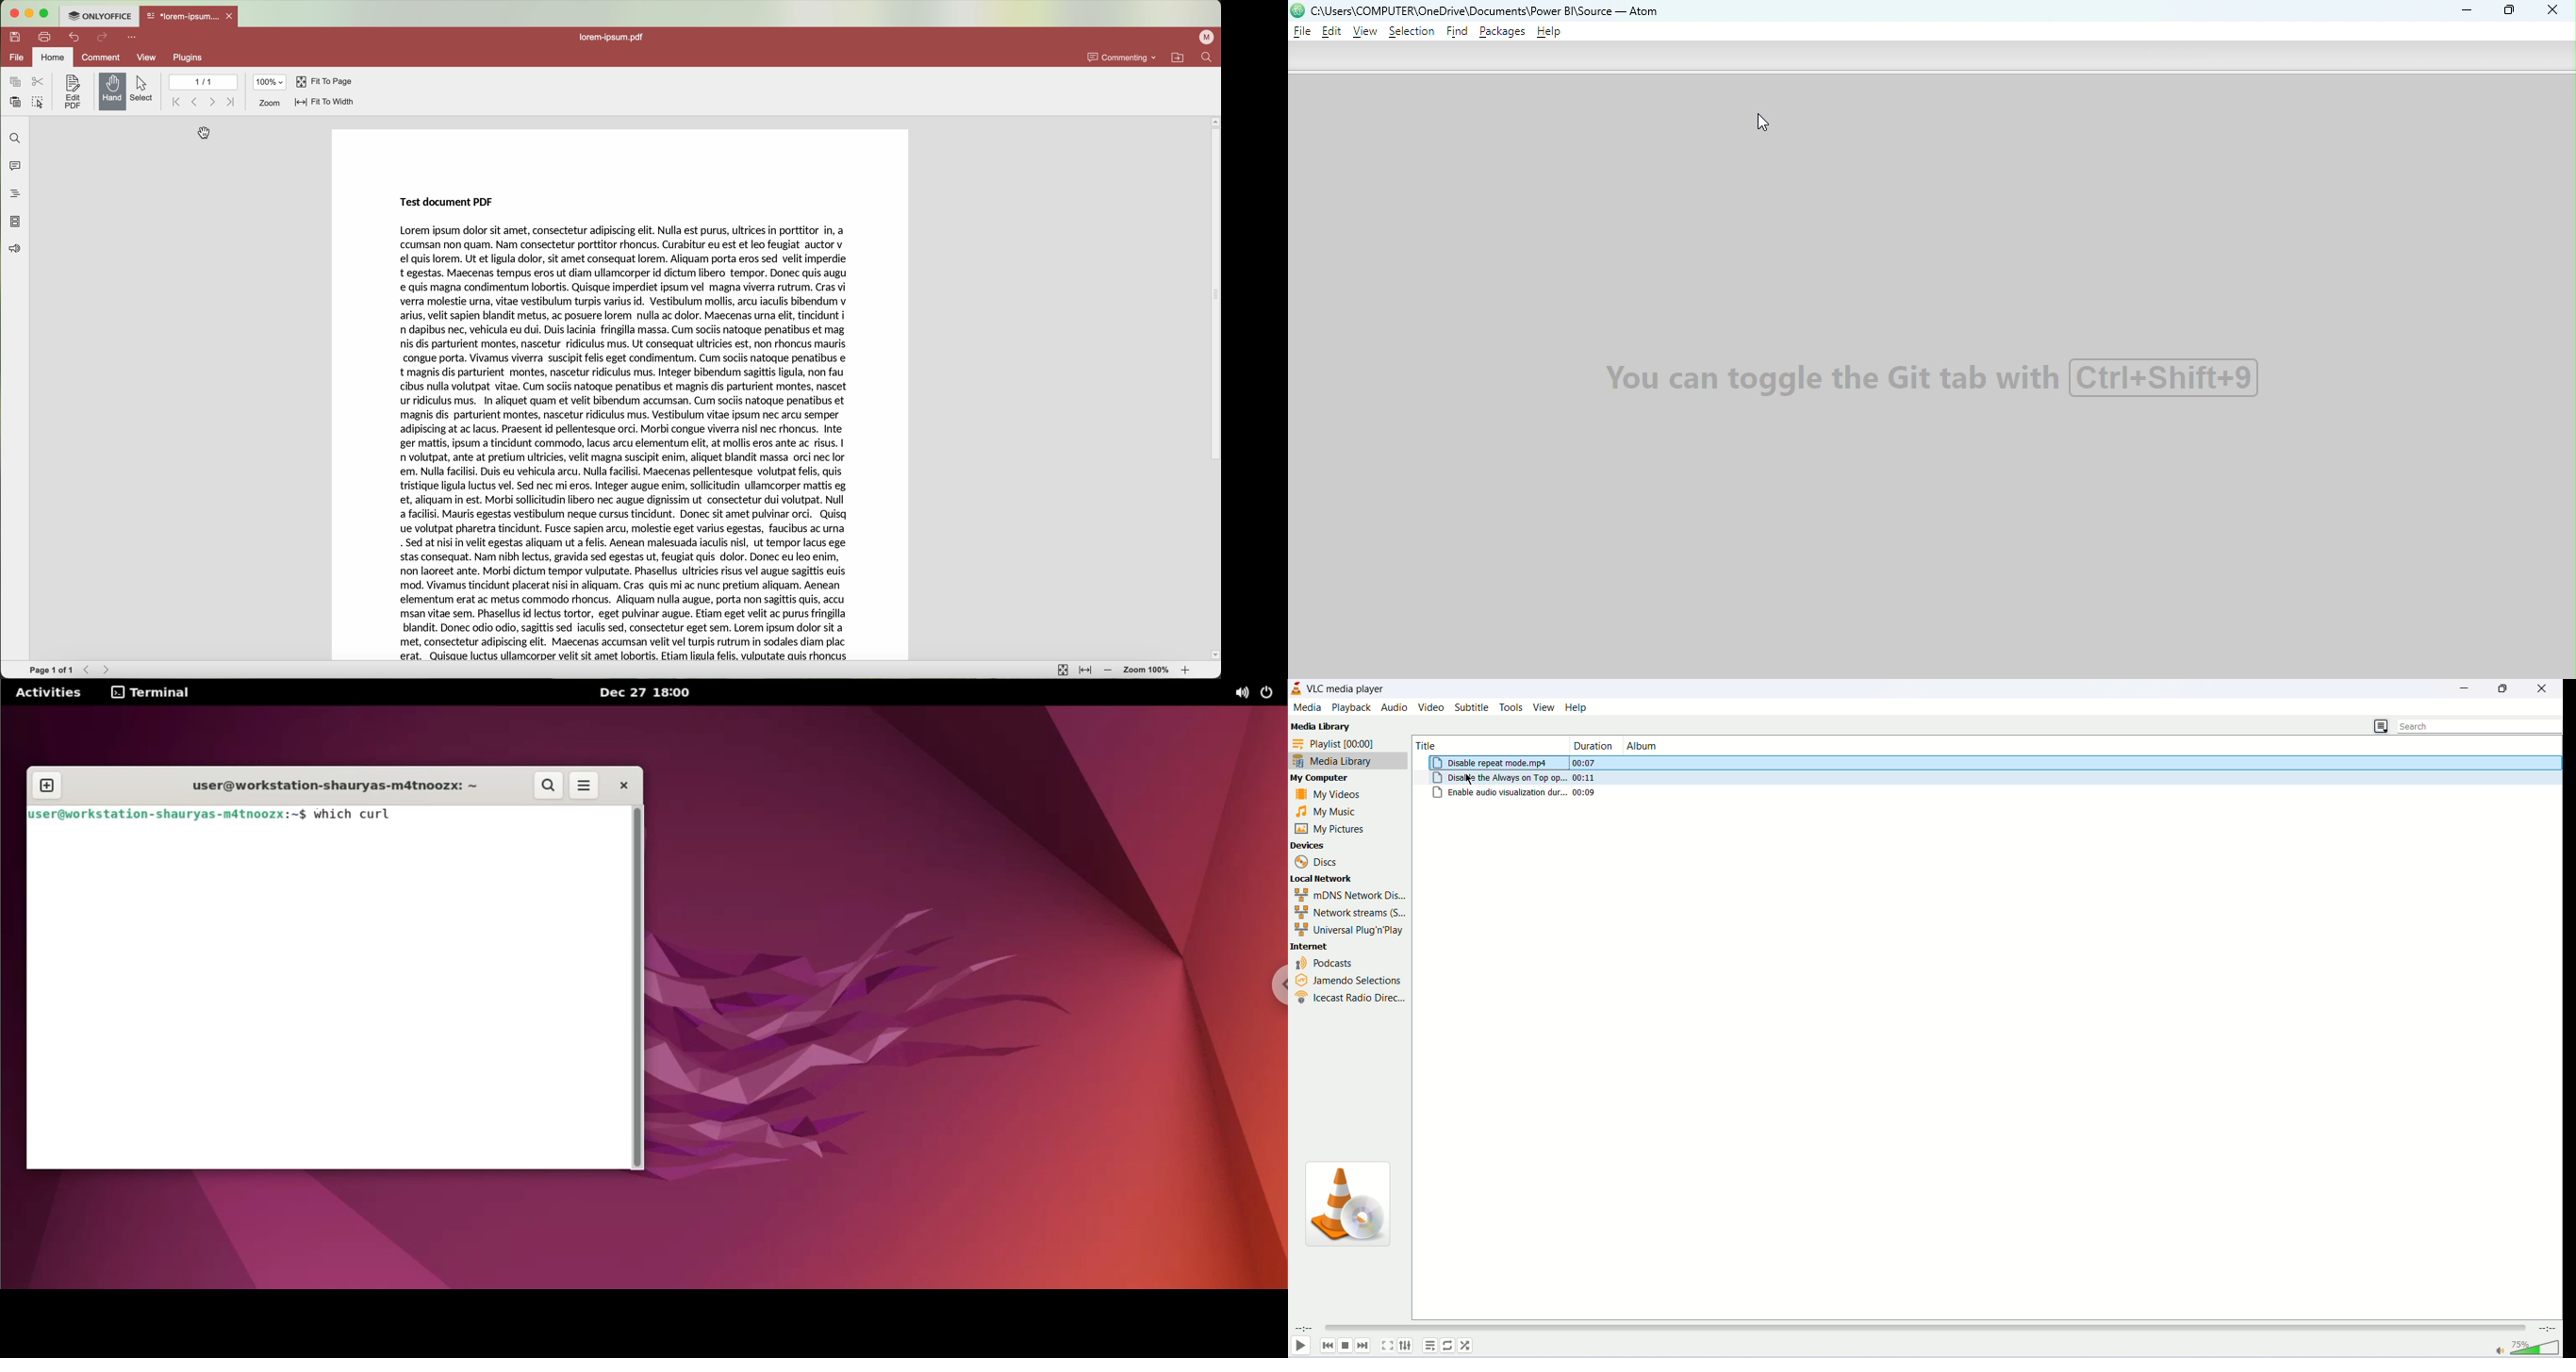 This screenshot has height=1372, width=2576. Describe the element at coordinates (232, 16) in the screenshot. I see `close` at that location.